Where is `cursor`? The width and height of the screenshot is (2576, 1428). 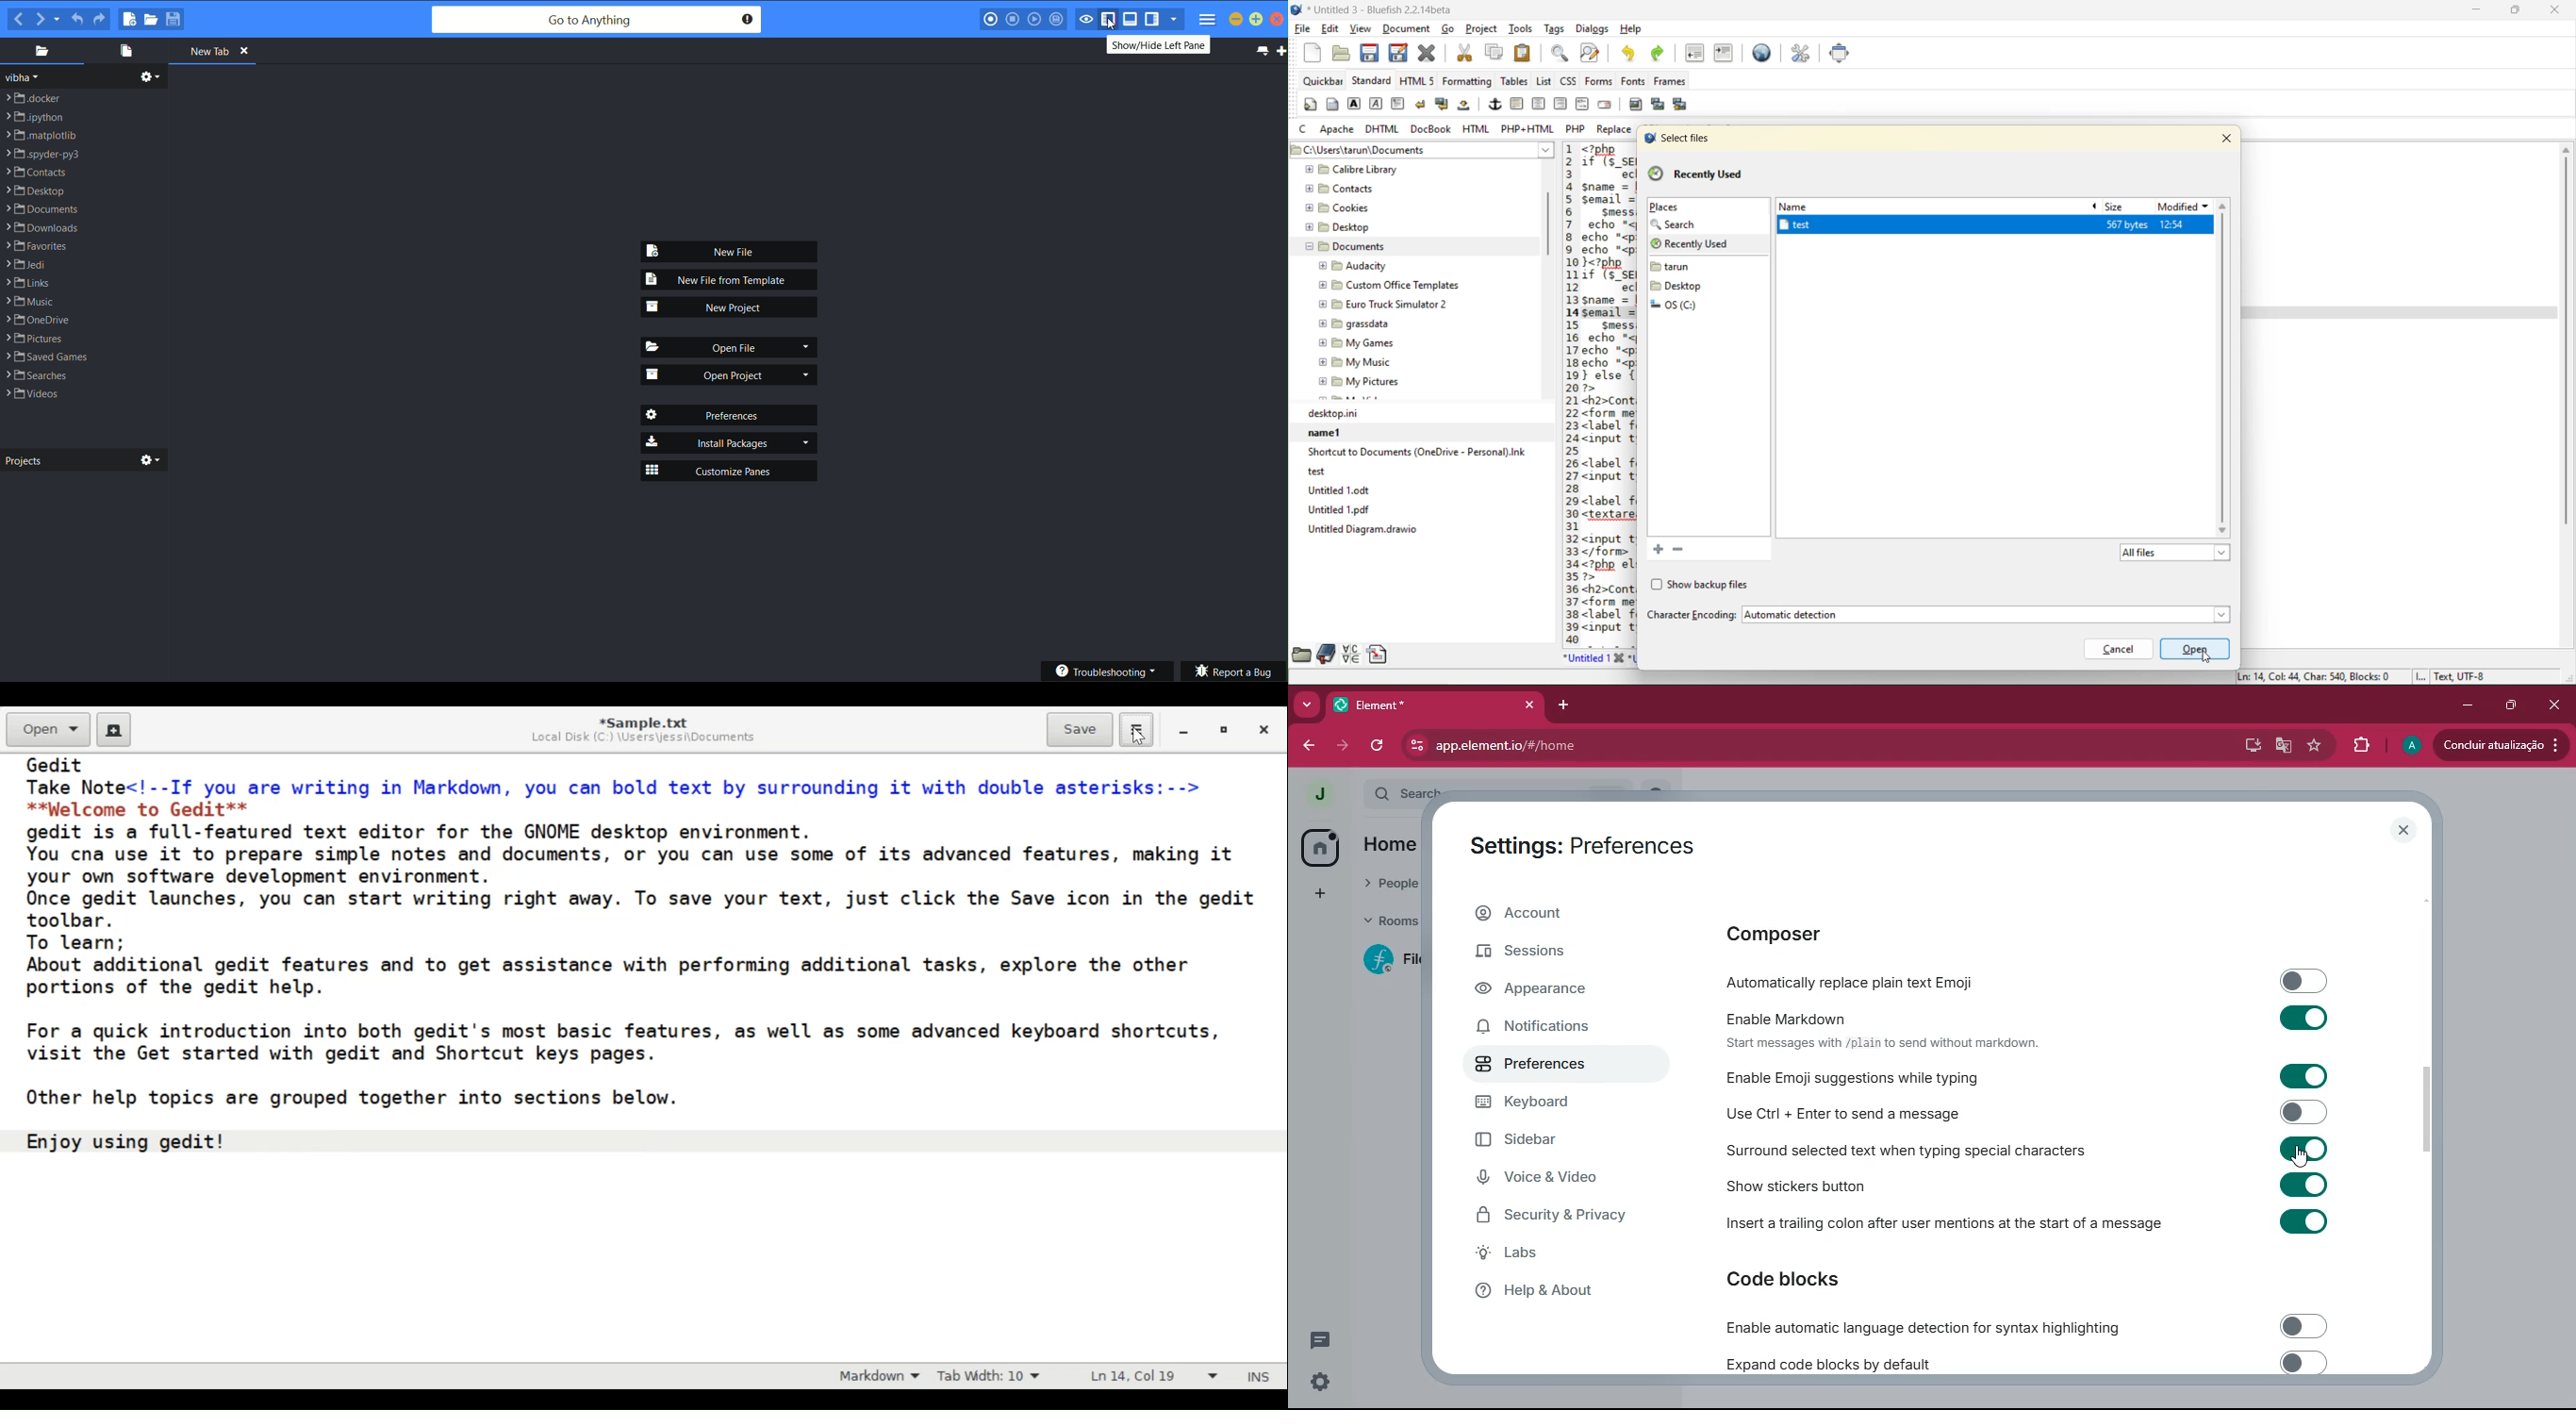 cursor is located at coordinates (2298, 1154).